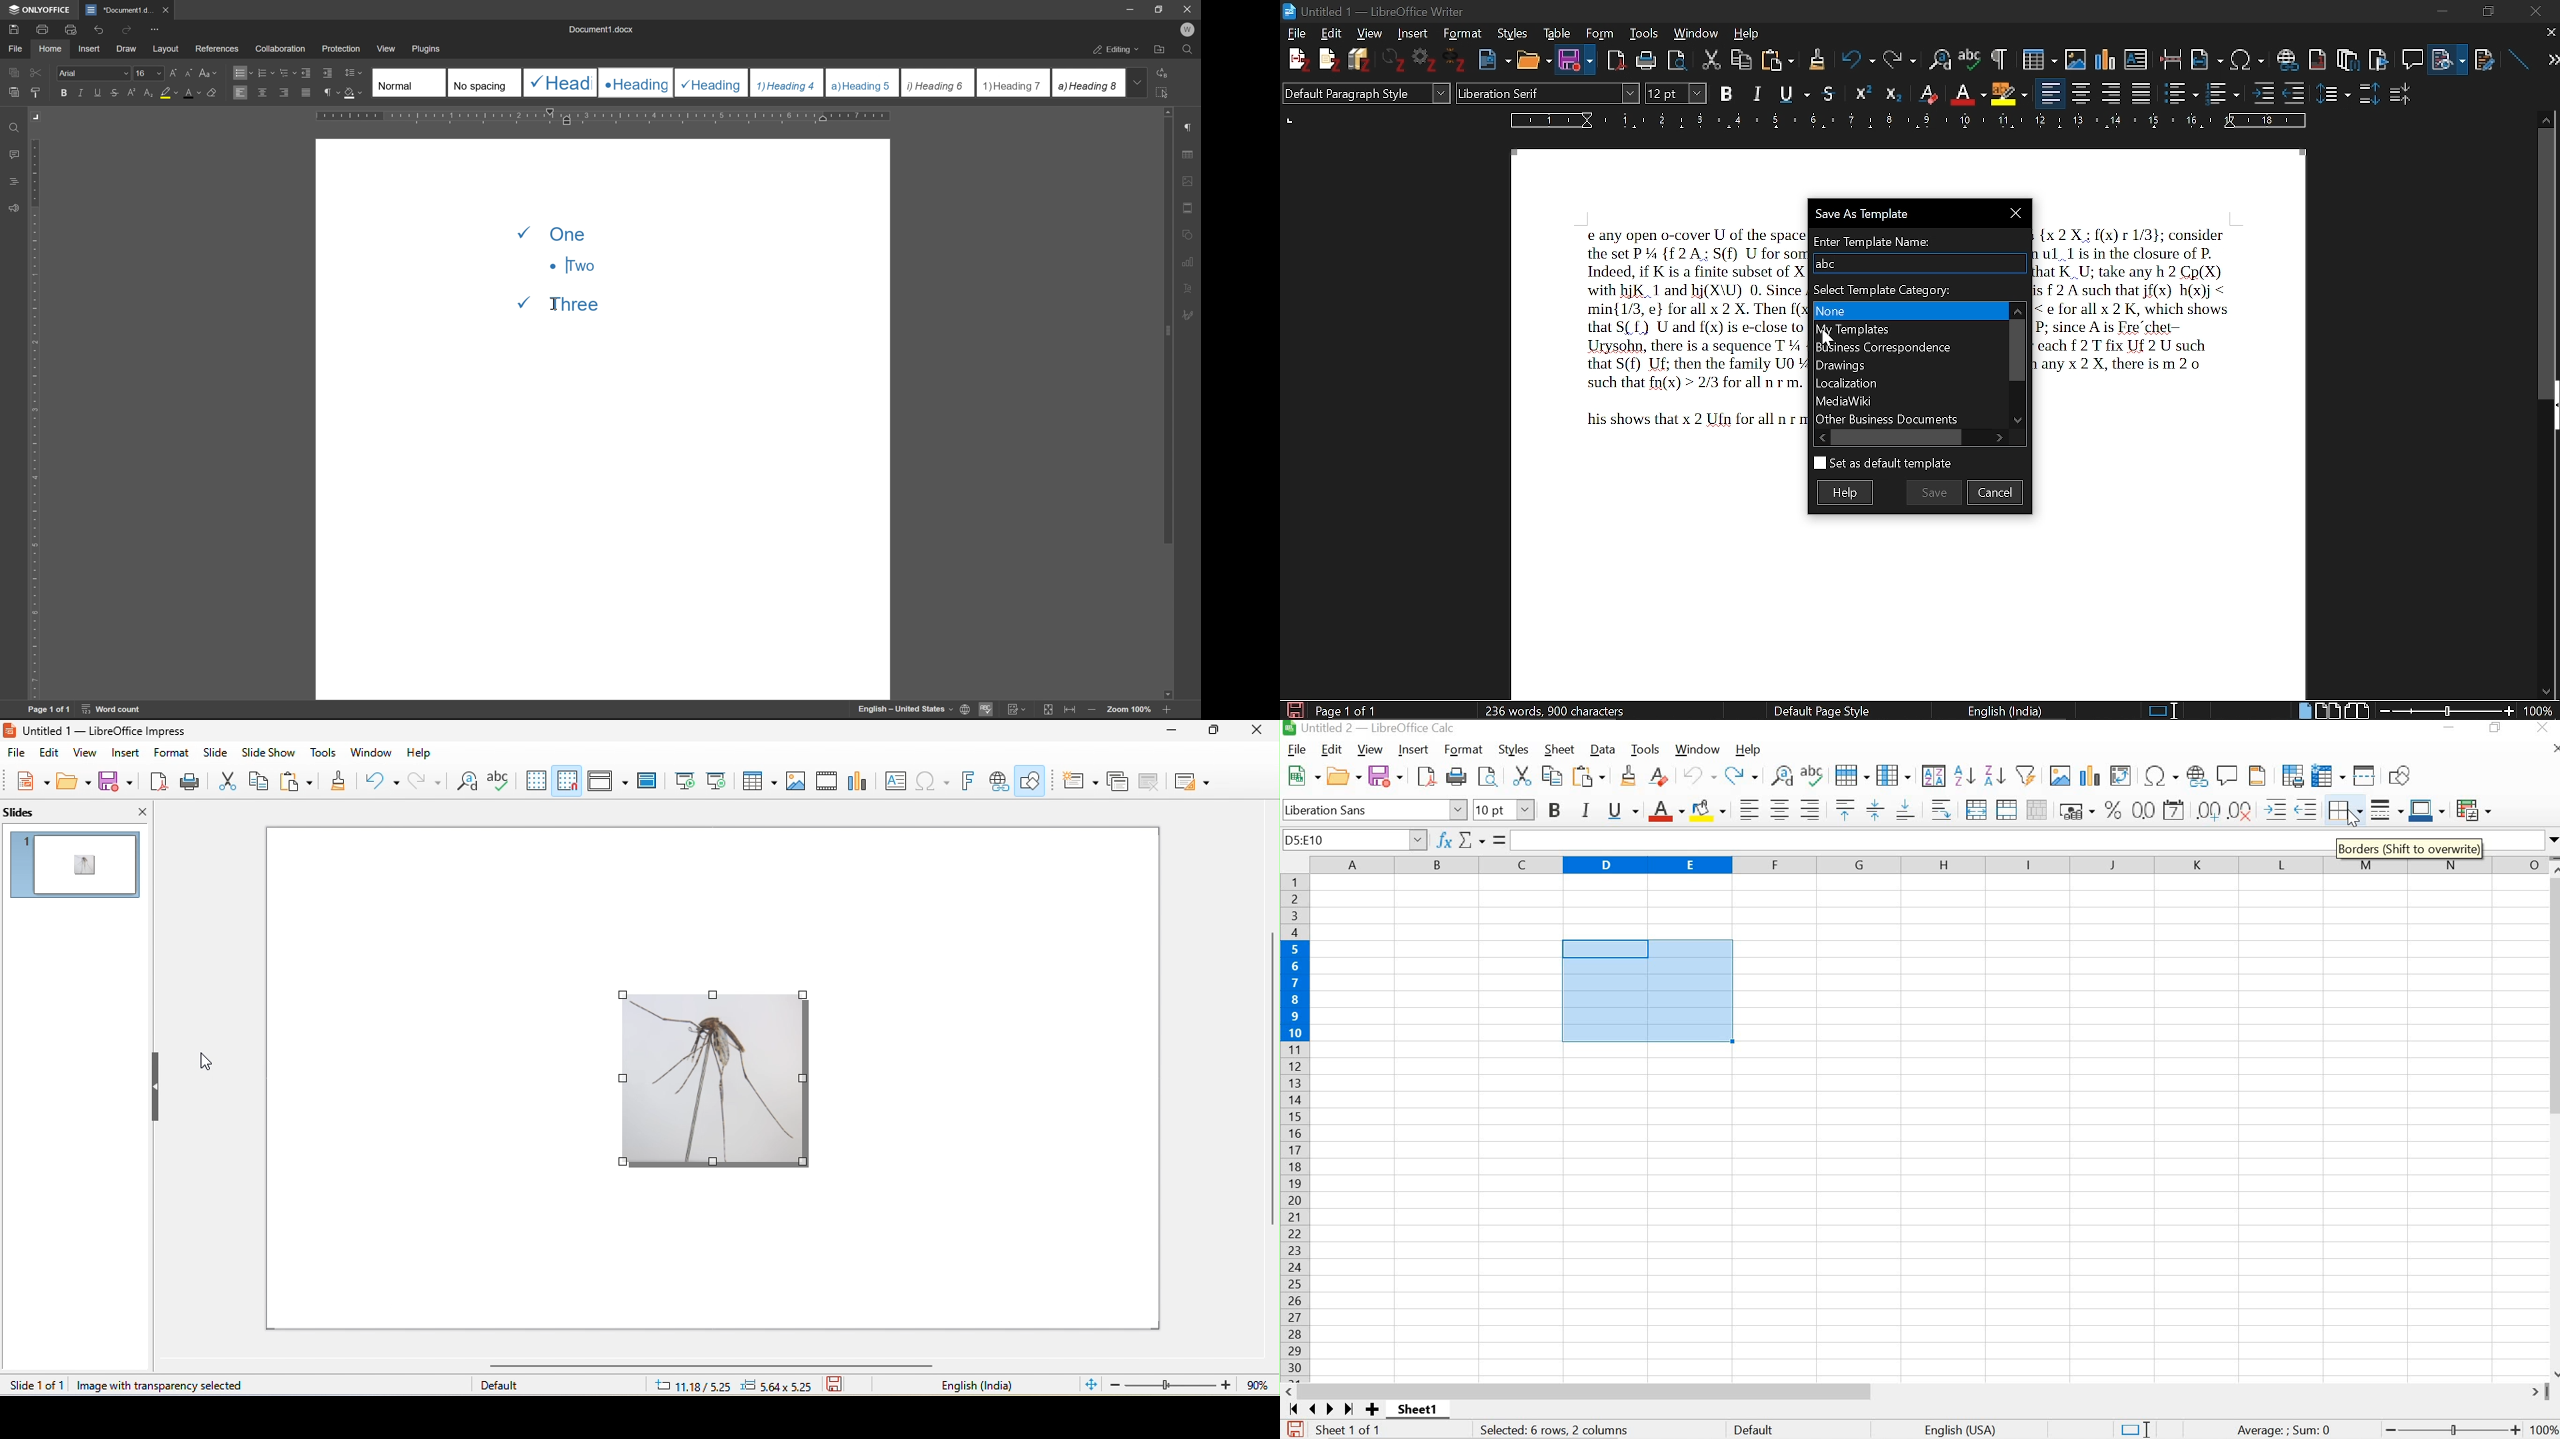  What do you see at coordinates (2263, 92) in the screenshot?
I see `` at bounding box center [2263, 92].